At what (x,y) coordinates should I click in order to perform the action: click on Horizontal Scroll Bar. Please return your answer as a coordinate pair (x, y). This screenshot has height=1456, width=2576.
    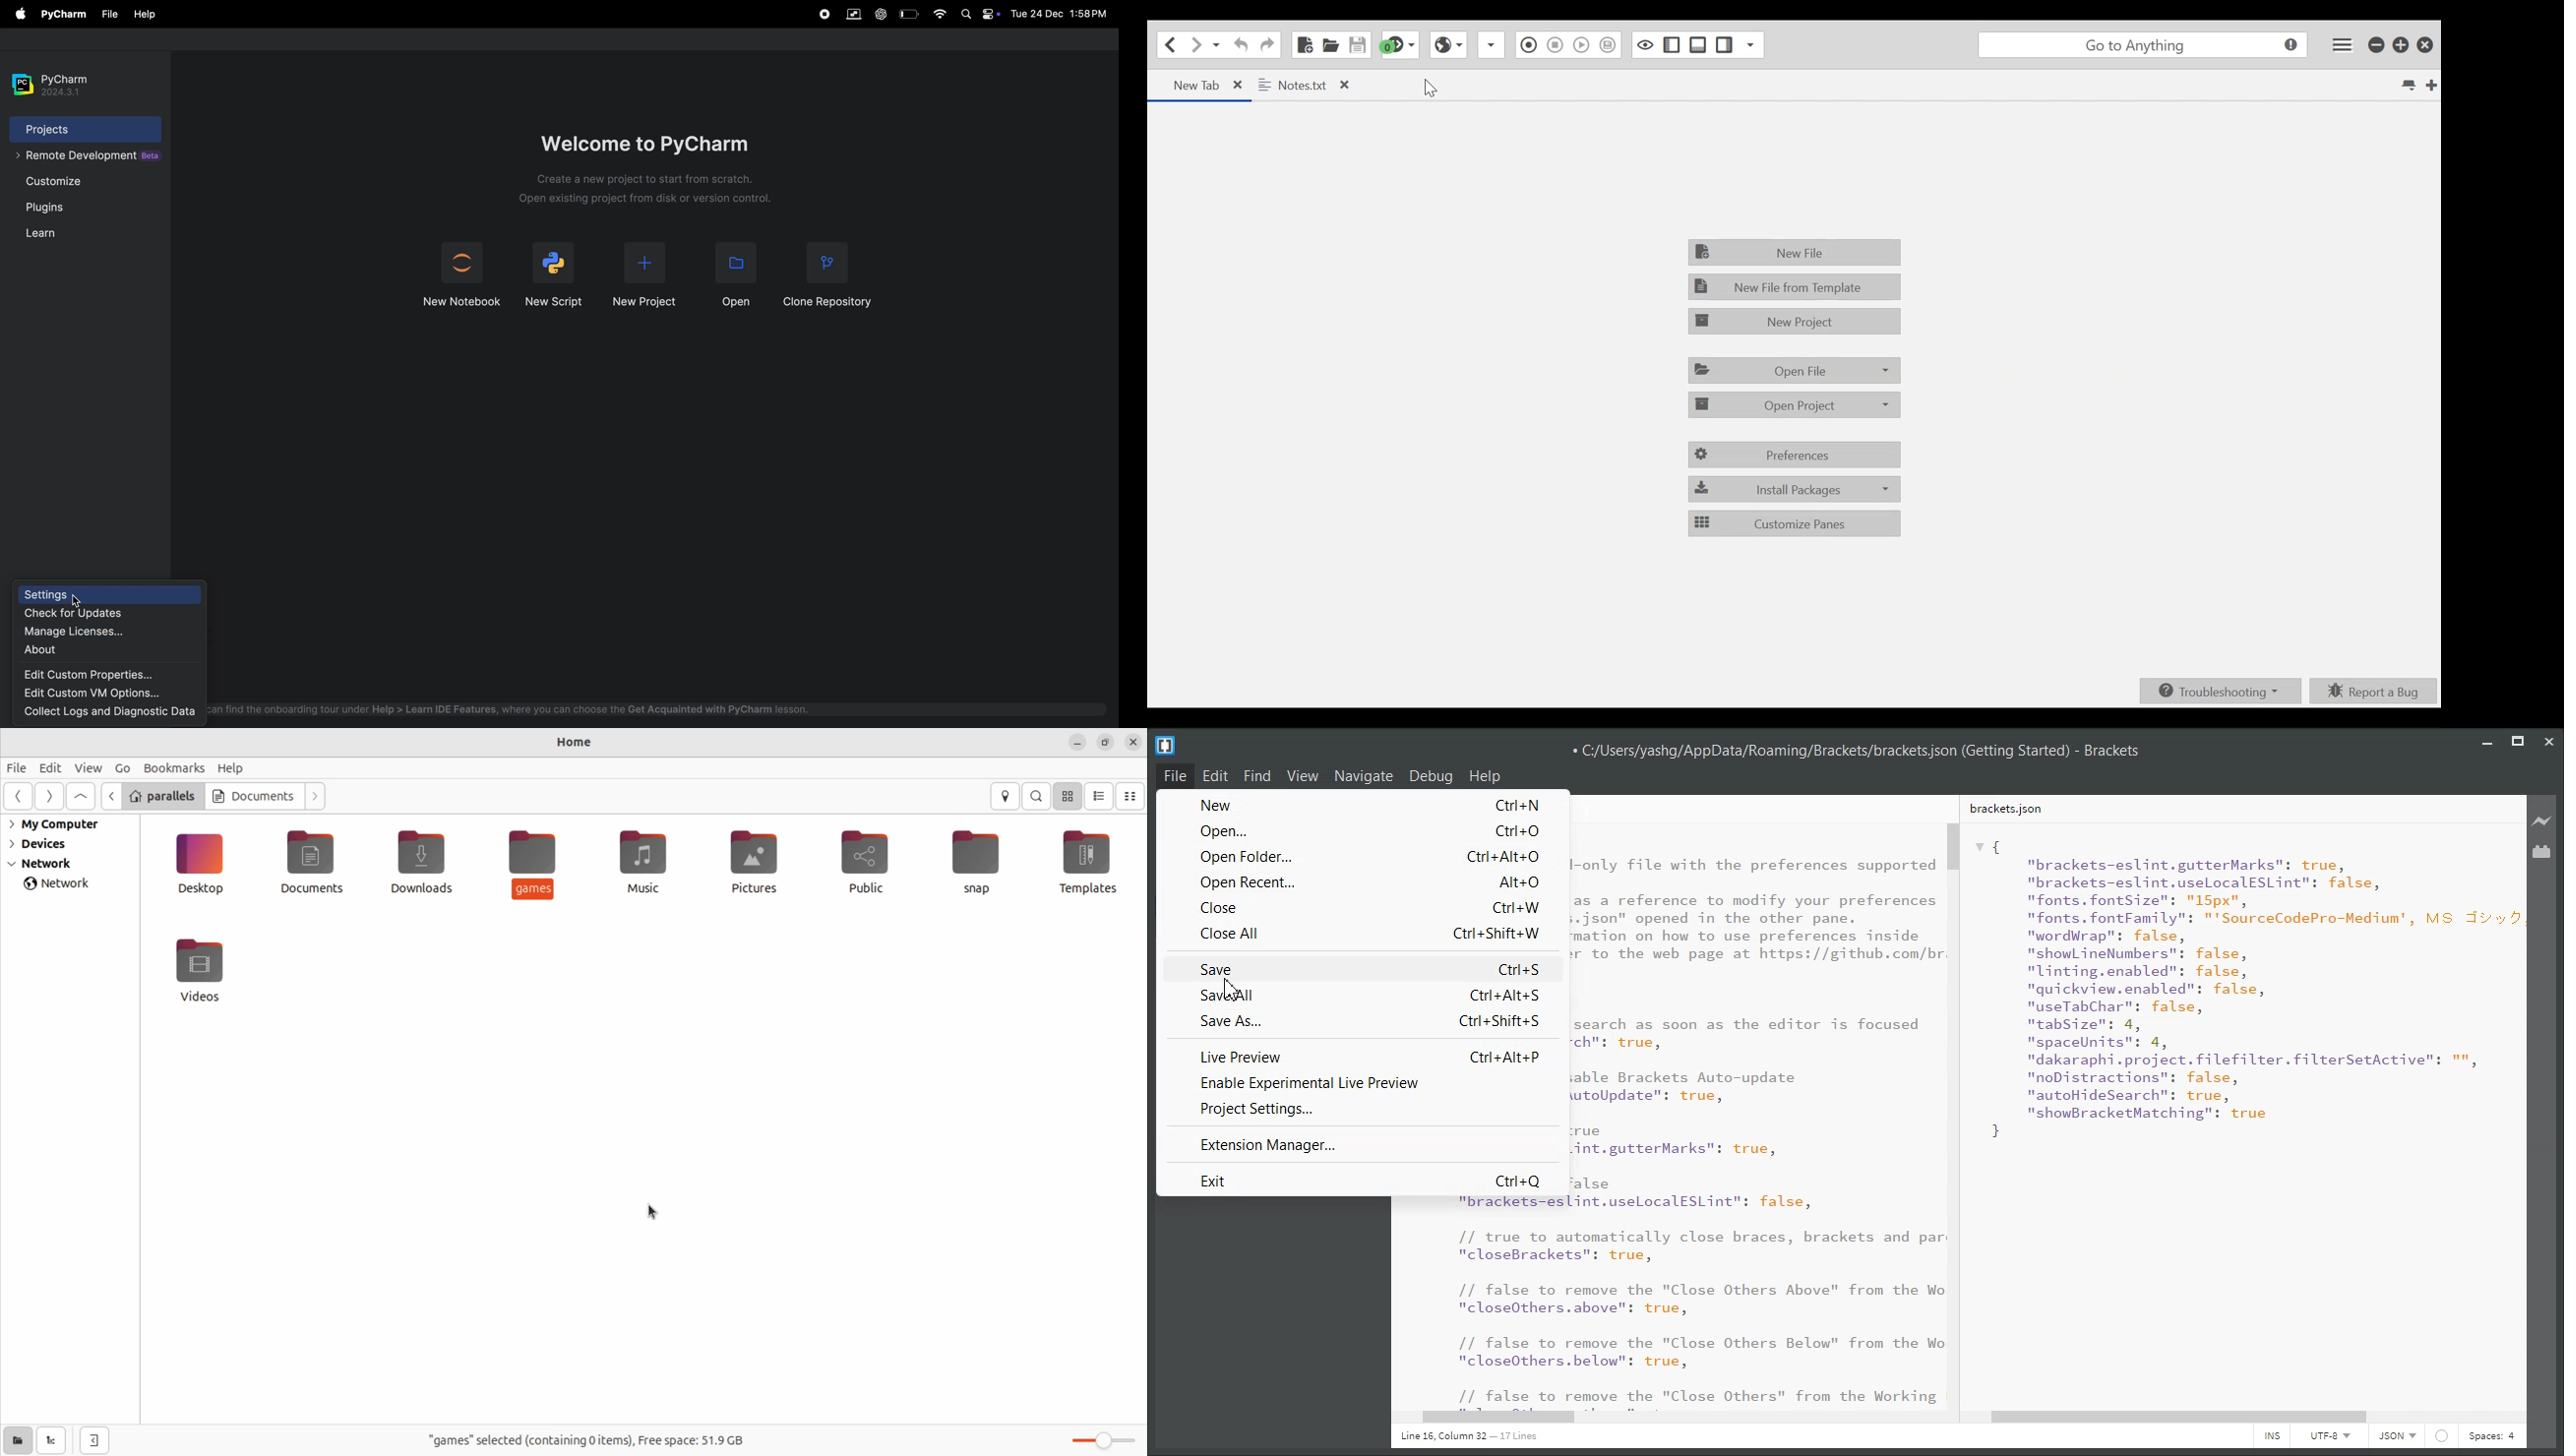
    Looking at the image, I should click on (2245, 1414).